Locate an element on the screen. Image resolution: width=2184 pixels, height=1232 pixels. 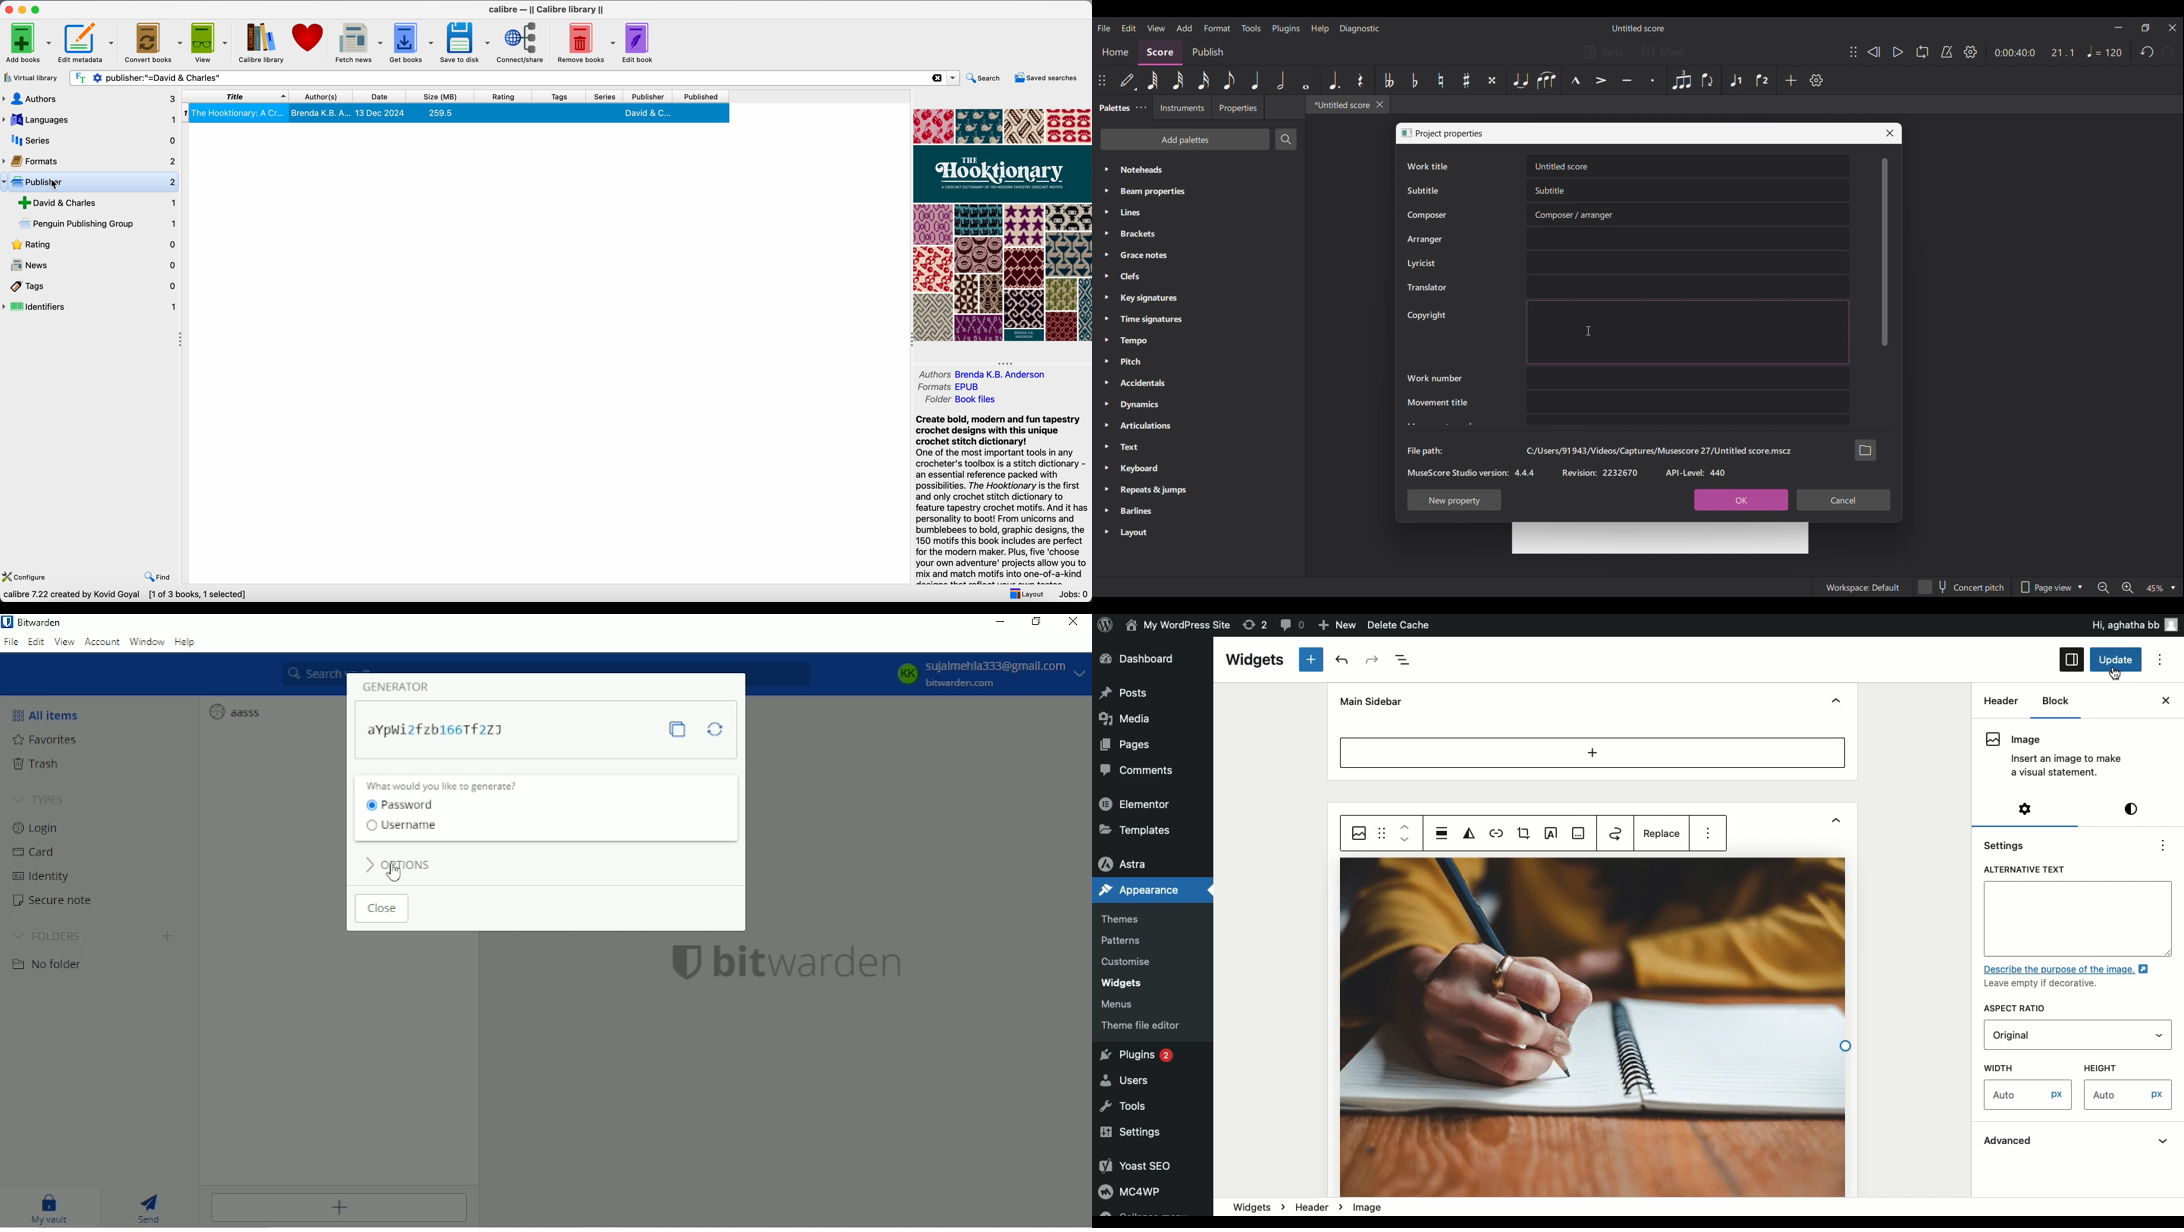
Image purpose is located at coordinates (2071, 977).